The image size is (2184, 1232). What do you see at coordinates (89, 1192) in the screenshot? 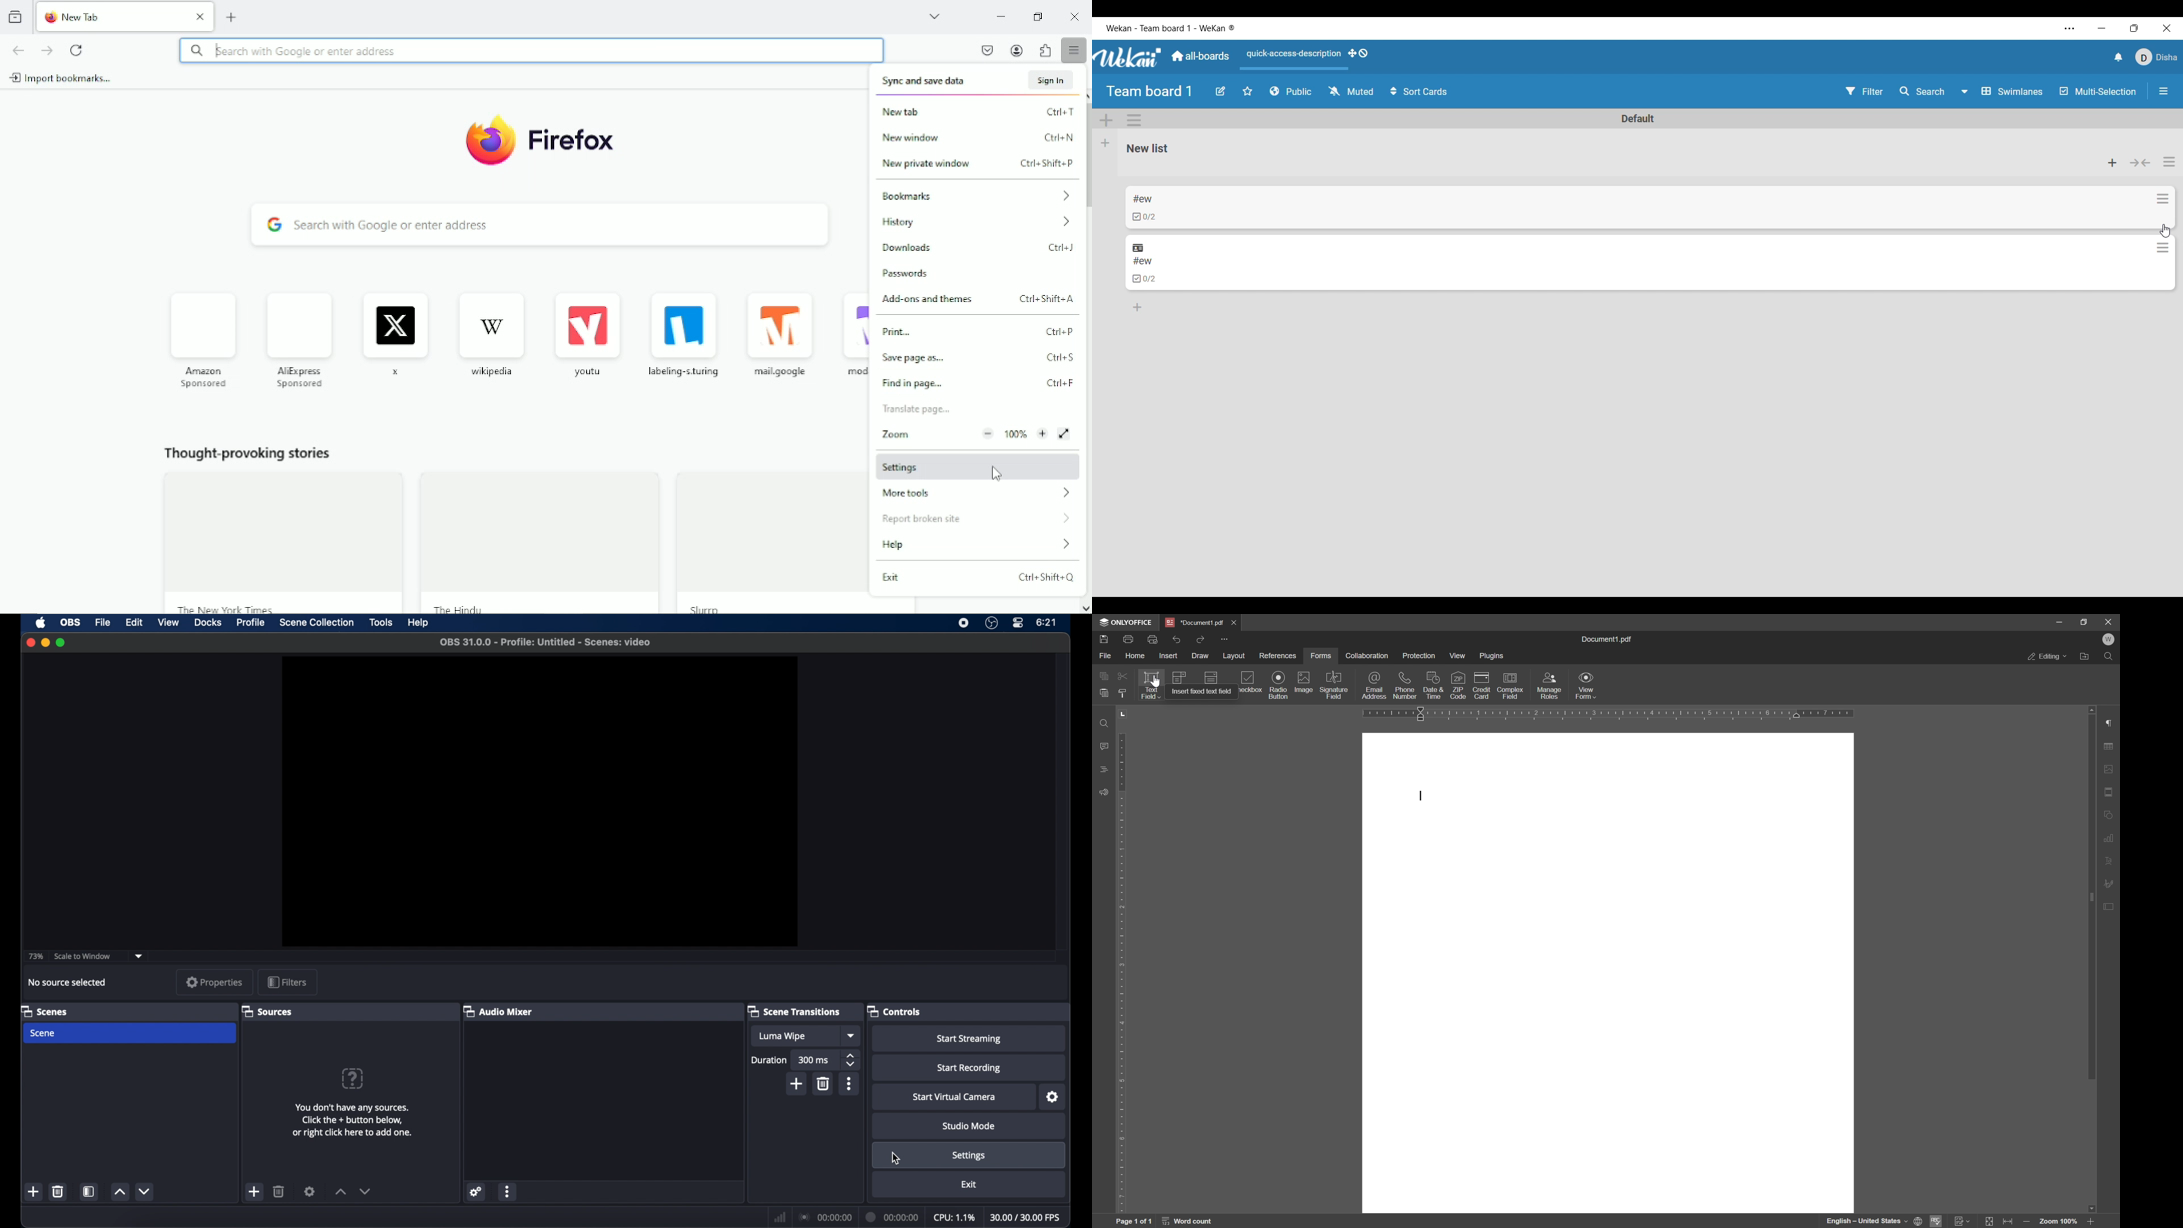
I see `scene filters` at bounding box center [89, 1192].